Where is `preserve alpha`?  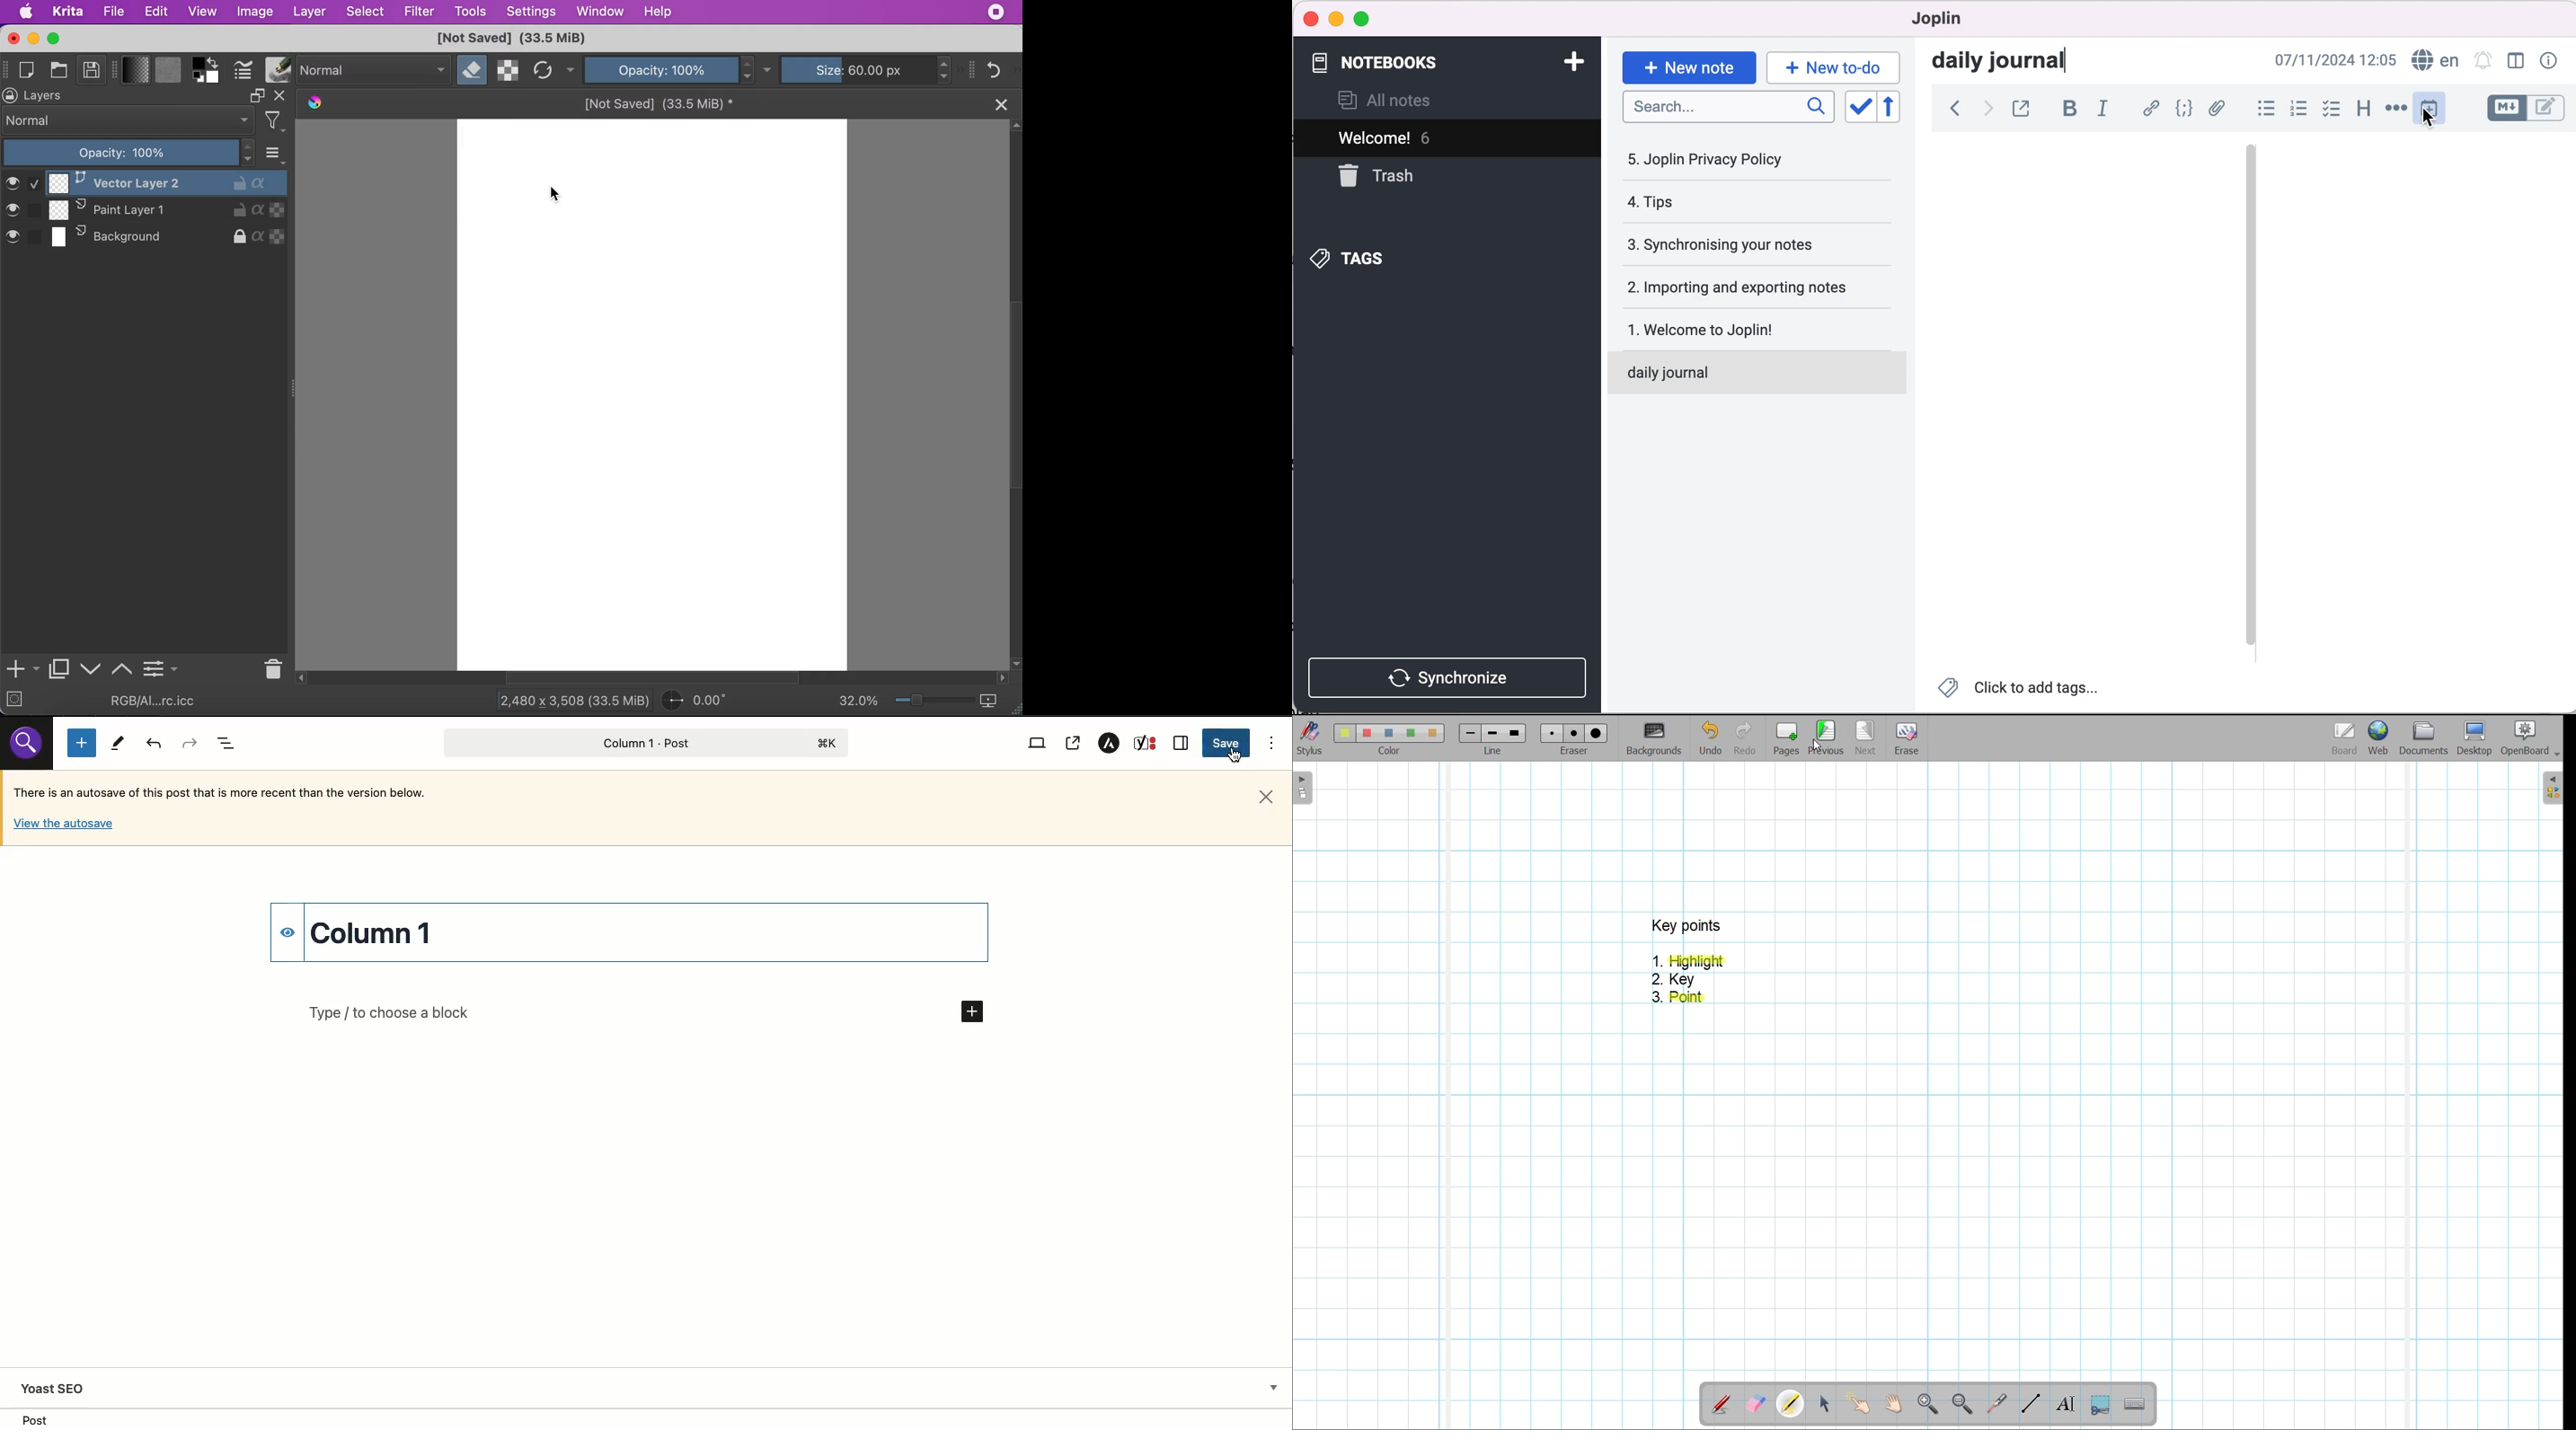 preserve alpha is located at coordinates (509, 70).